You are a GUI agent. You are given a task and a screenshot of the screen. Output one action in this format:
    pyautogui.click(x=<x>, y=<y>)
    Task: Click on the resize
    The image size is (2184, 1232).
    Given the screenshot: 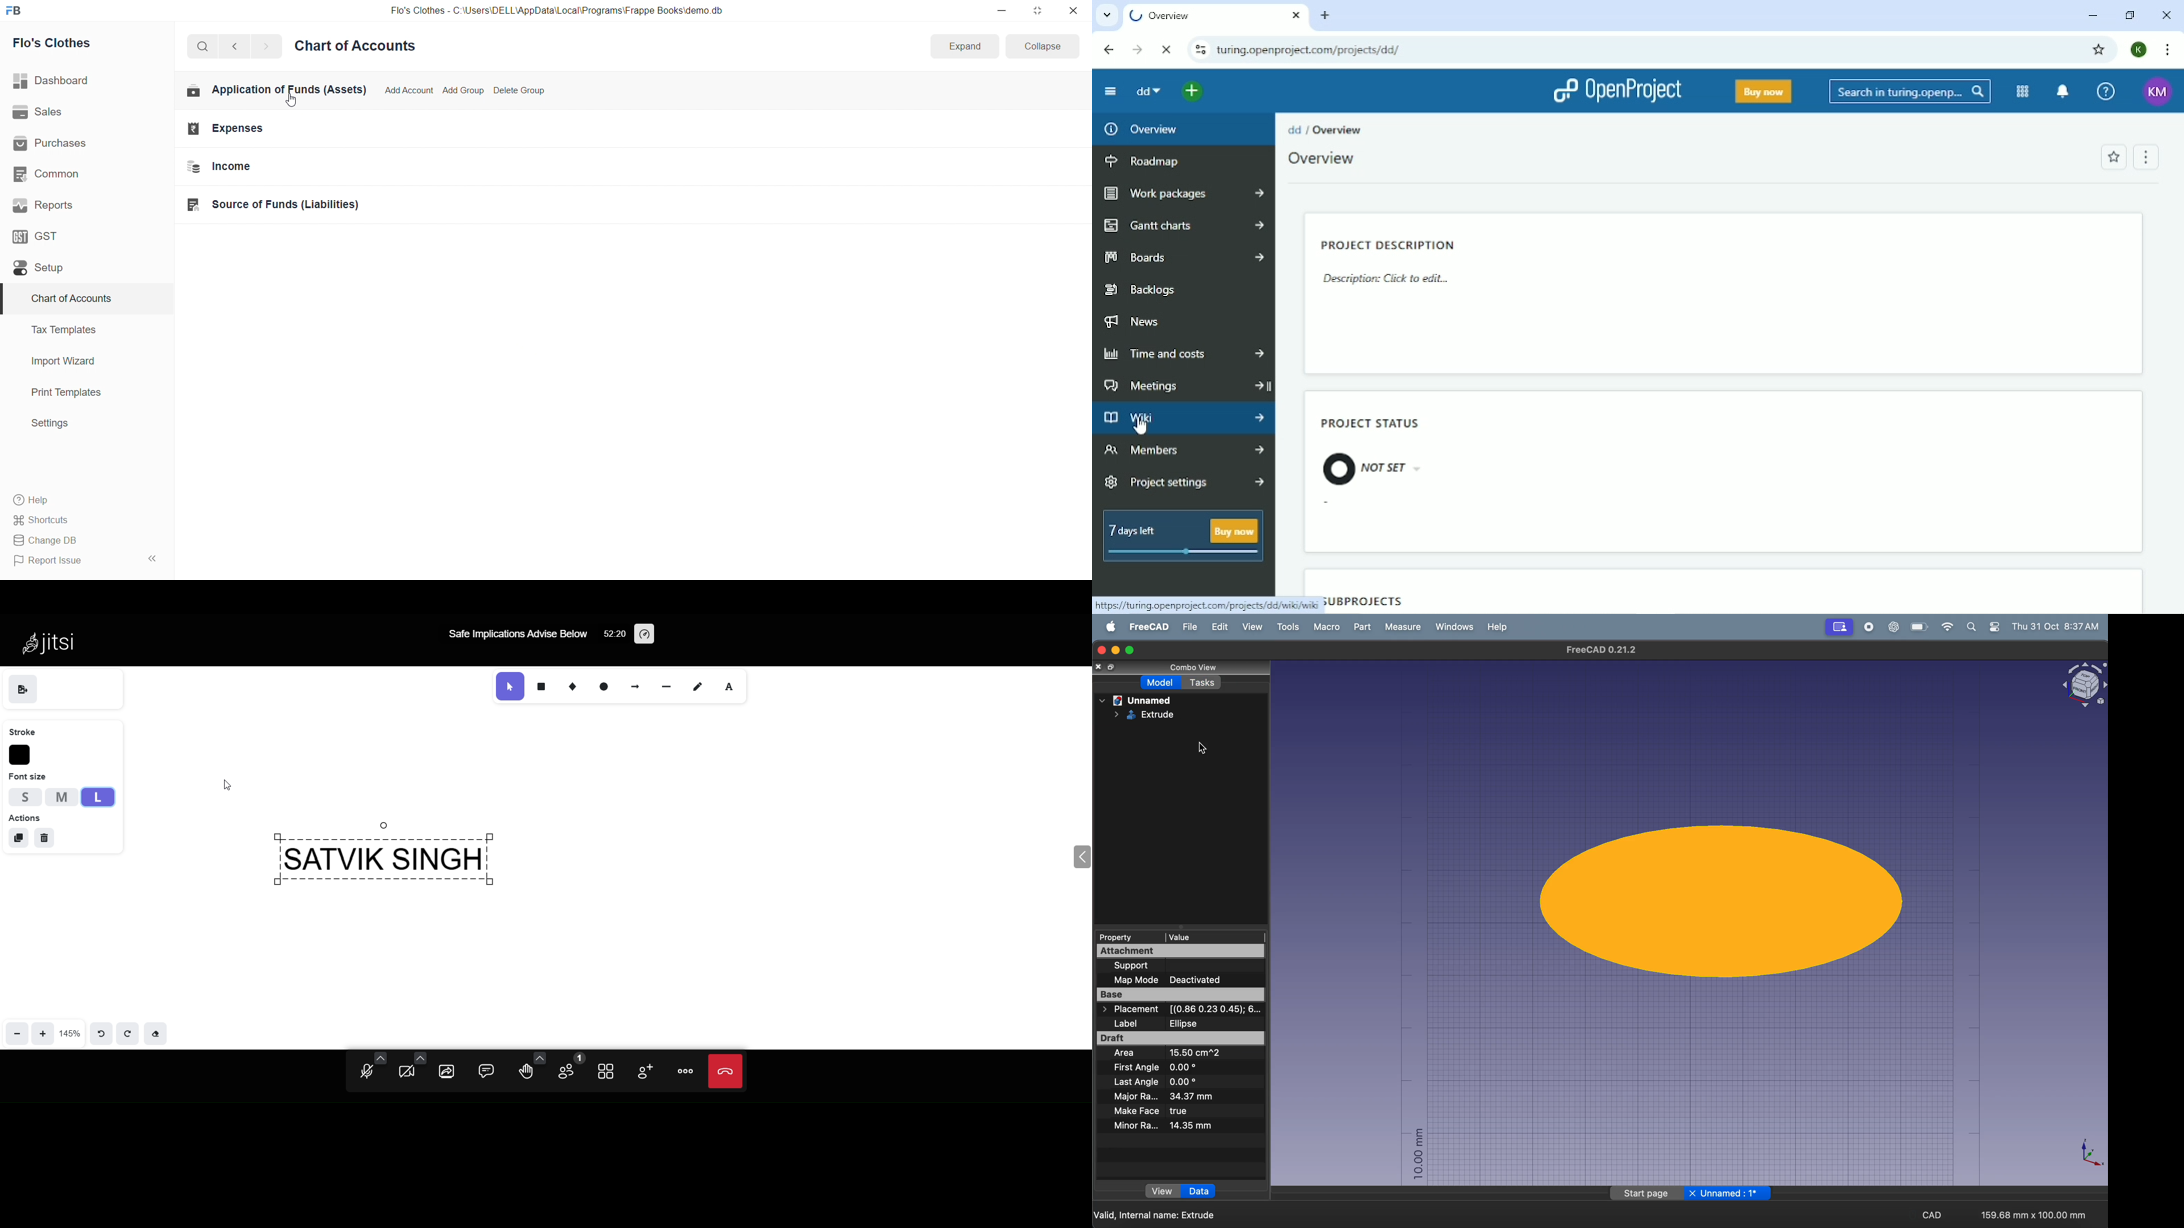 What is the action you would take?
    pyautogui.click(x=1037, y=10)
    